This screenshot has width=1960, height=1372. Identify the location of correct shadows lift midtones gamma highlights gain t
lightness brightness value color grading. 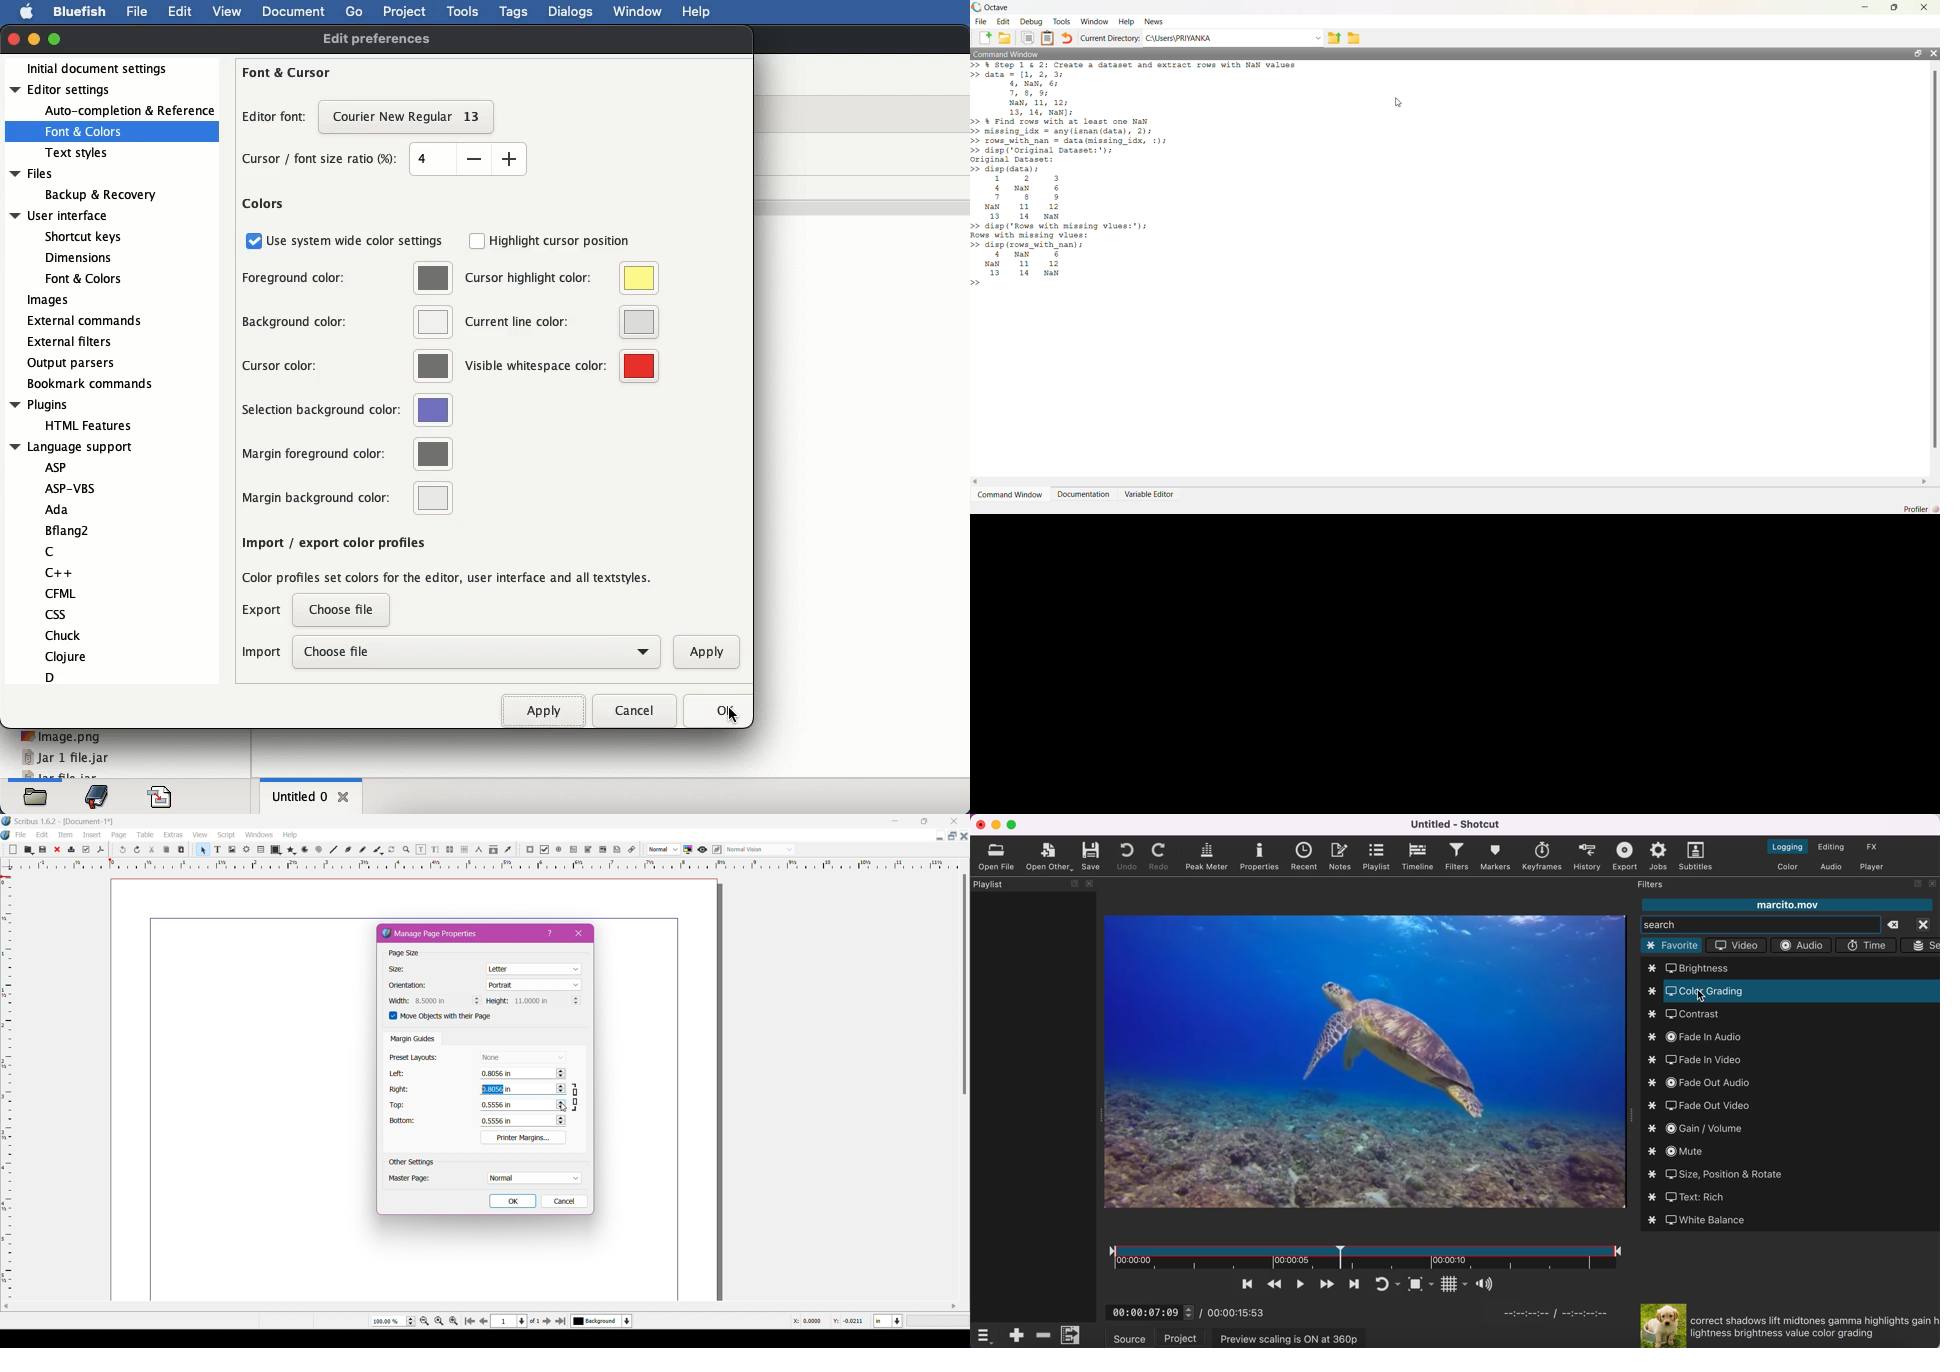
(1812, 1327).